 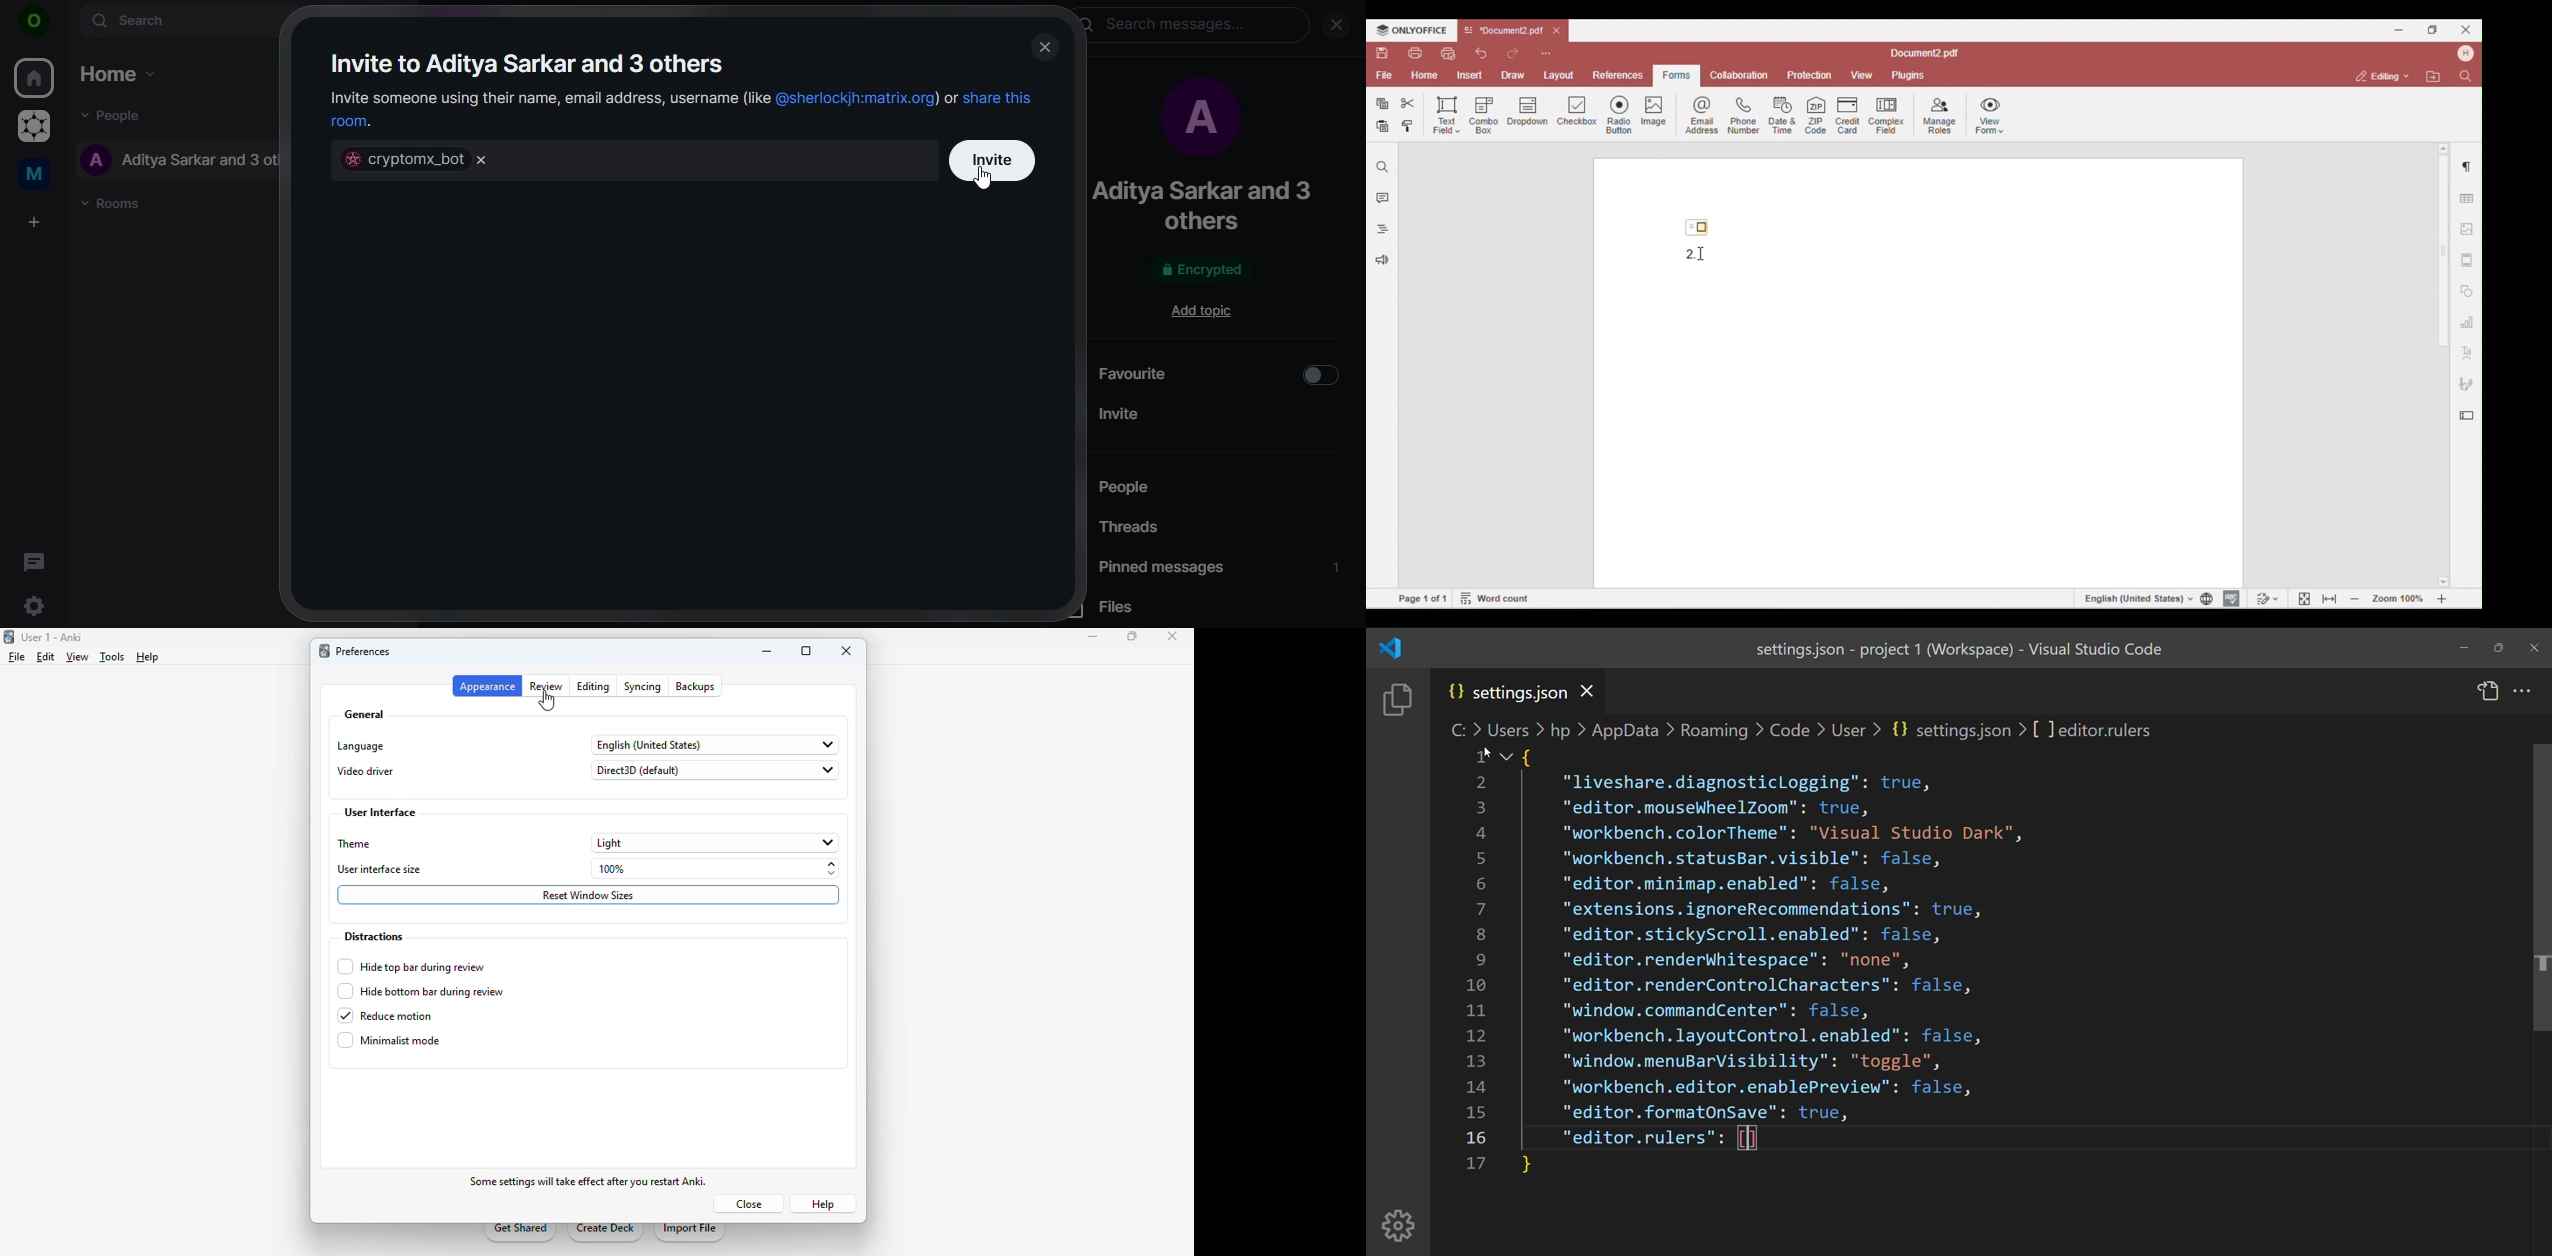 I want to click on minimize, so click(x=767, y=651).